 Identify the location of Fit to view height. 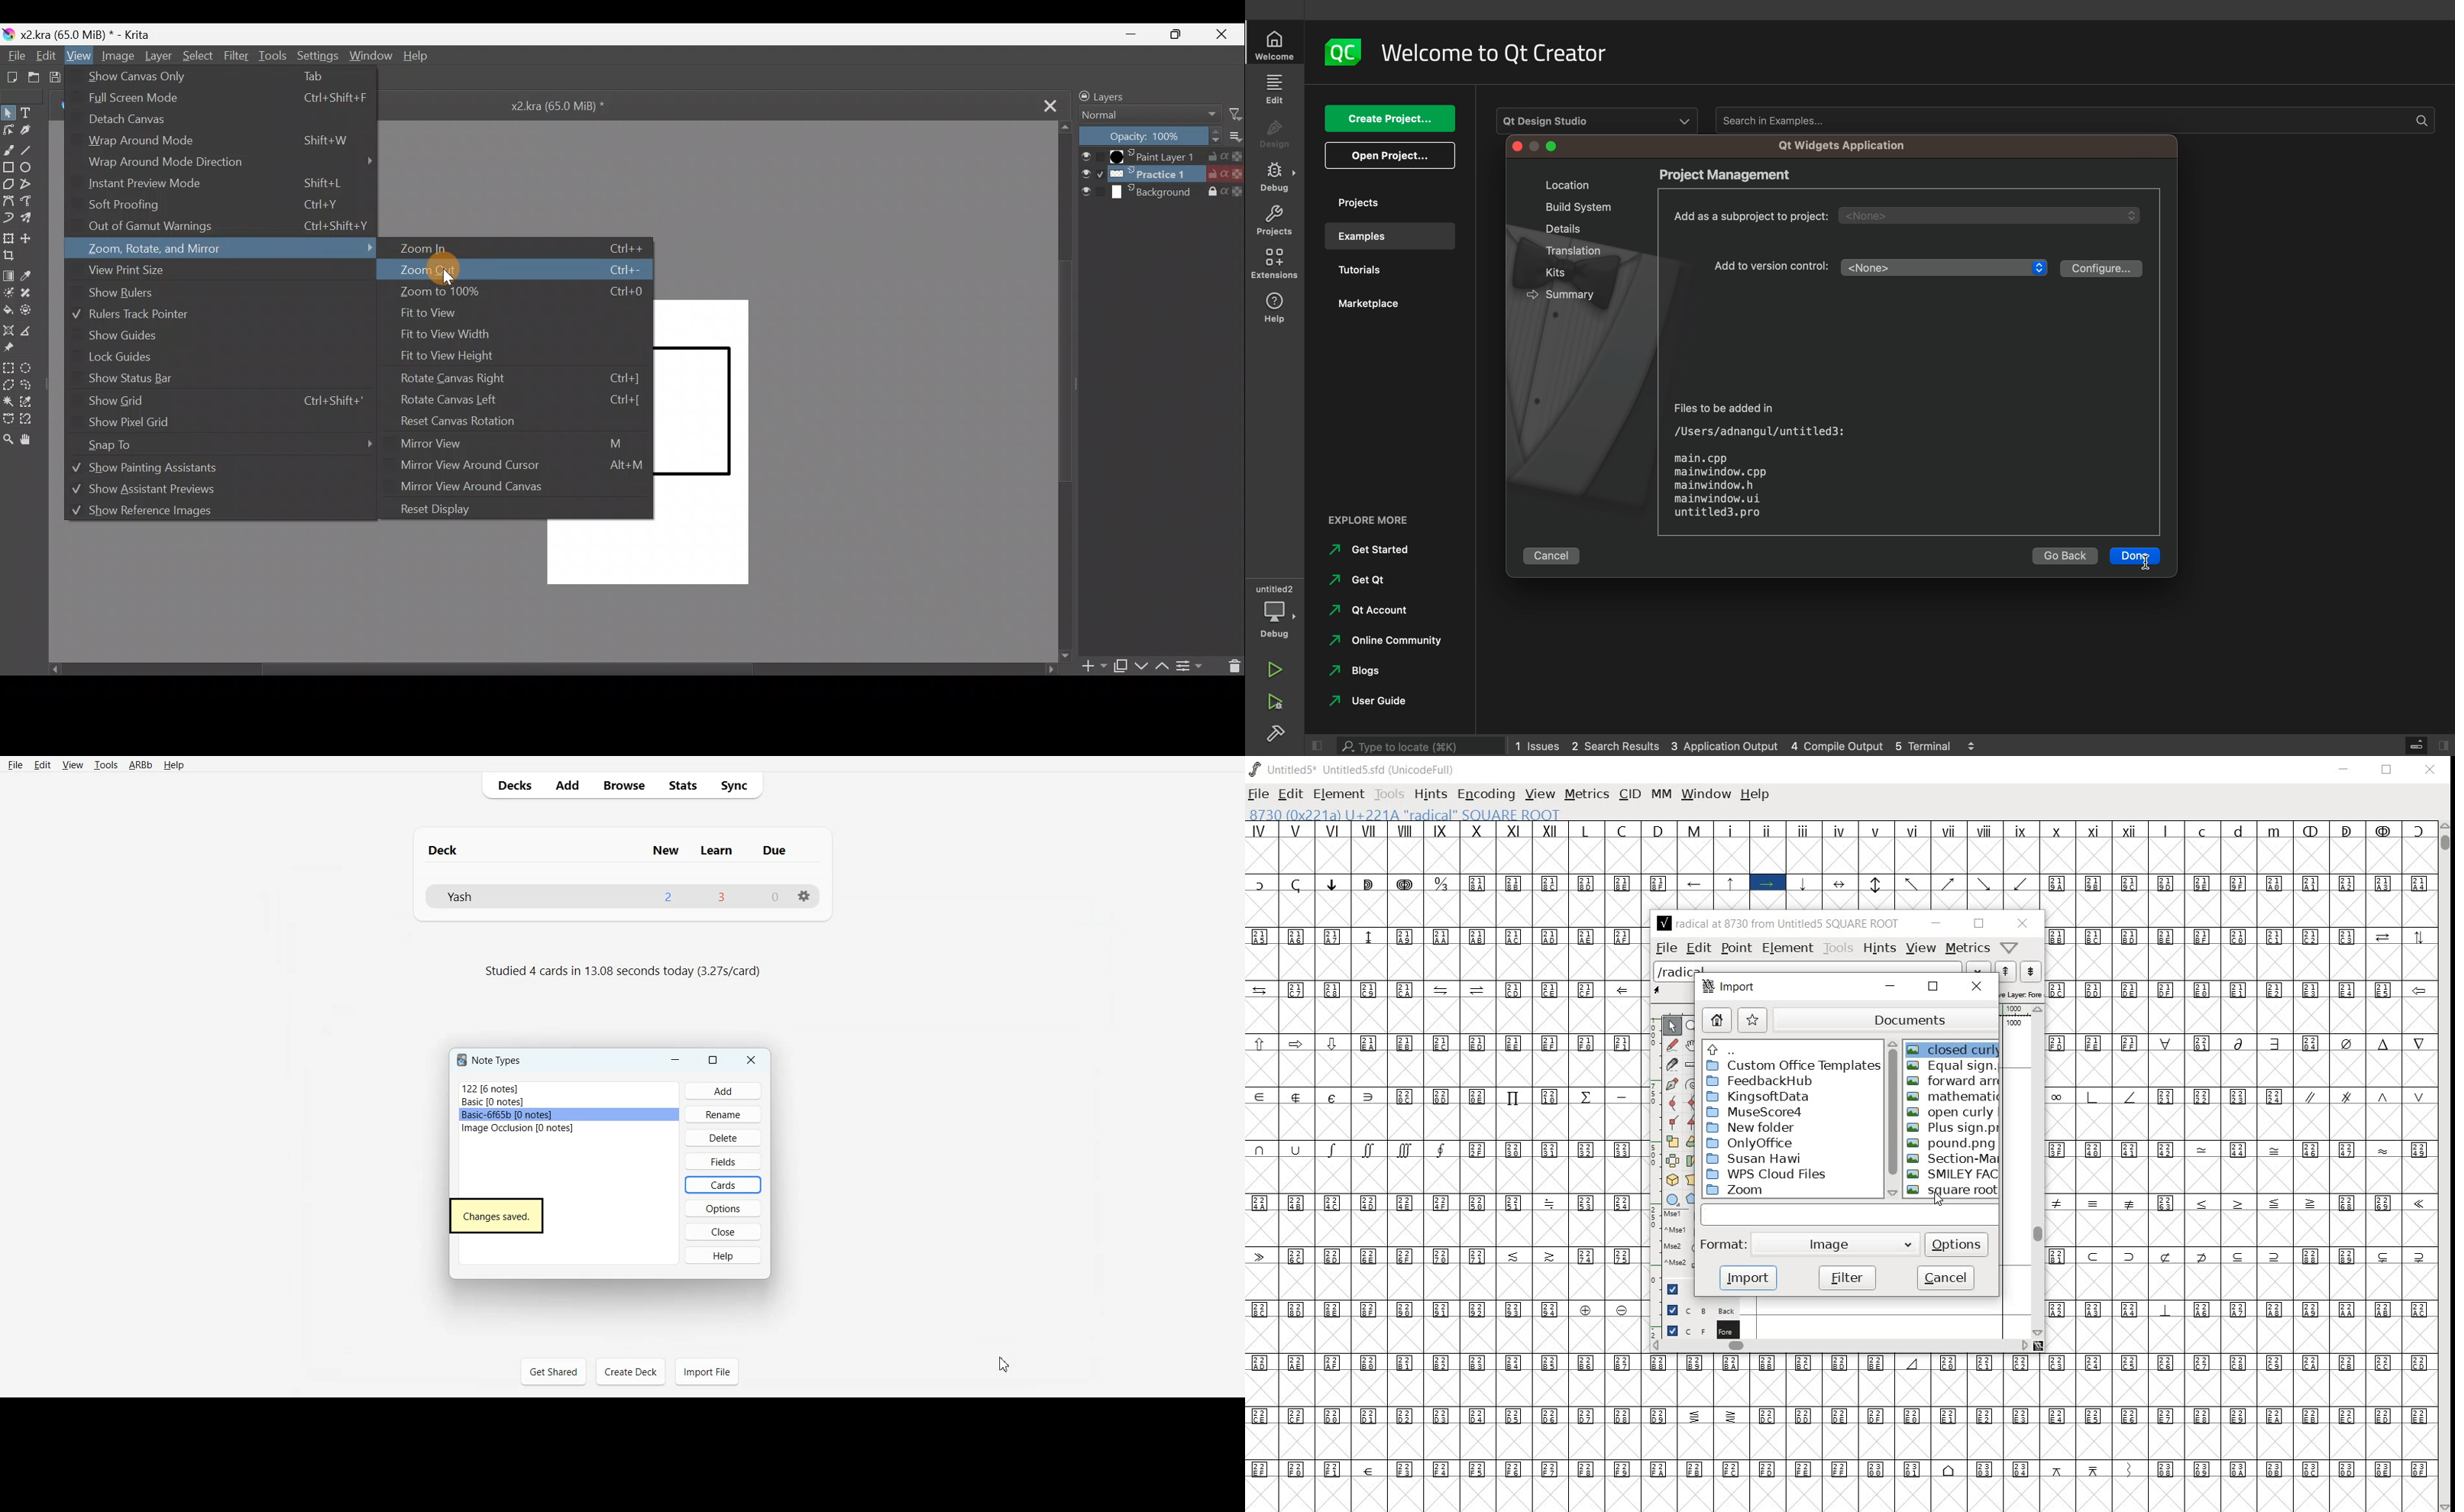
(460, 353).